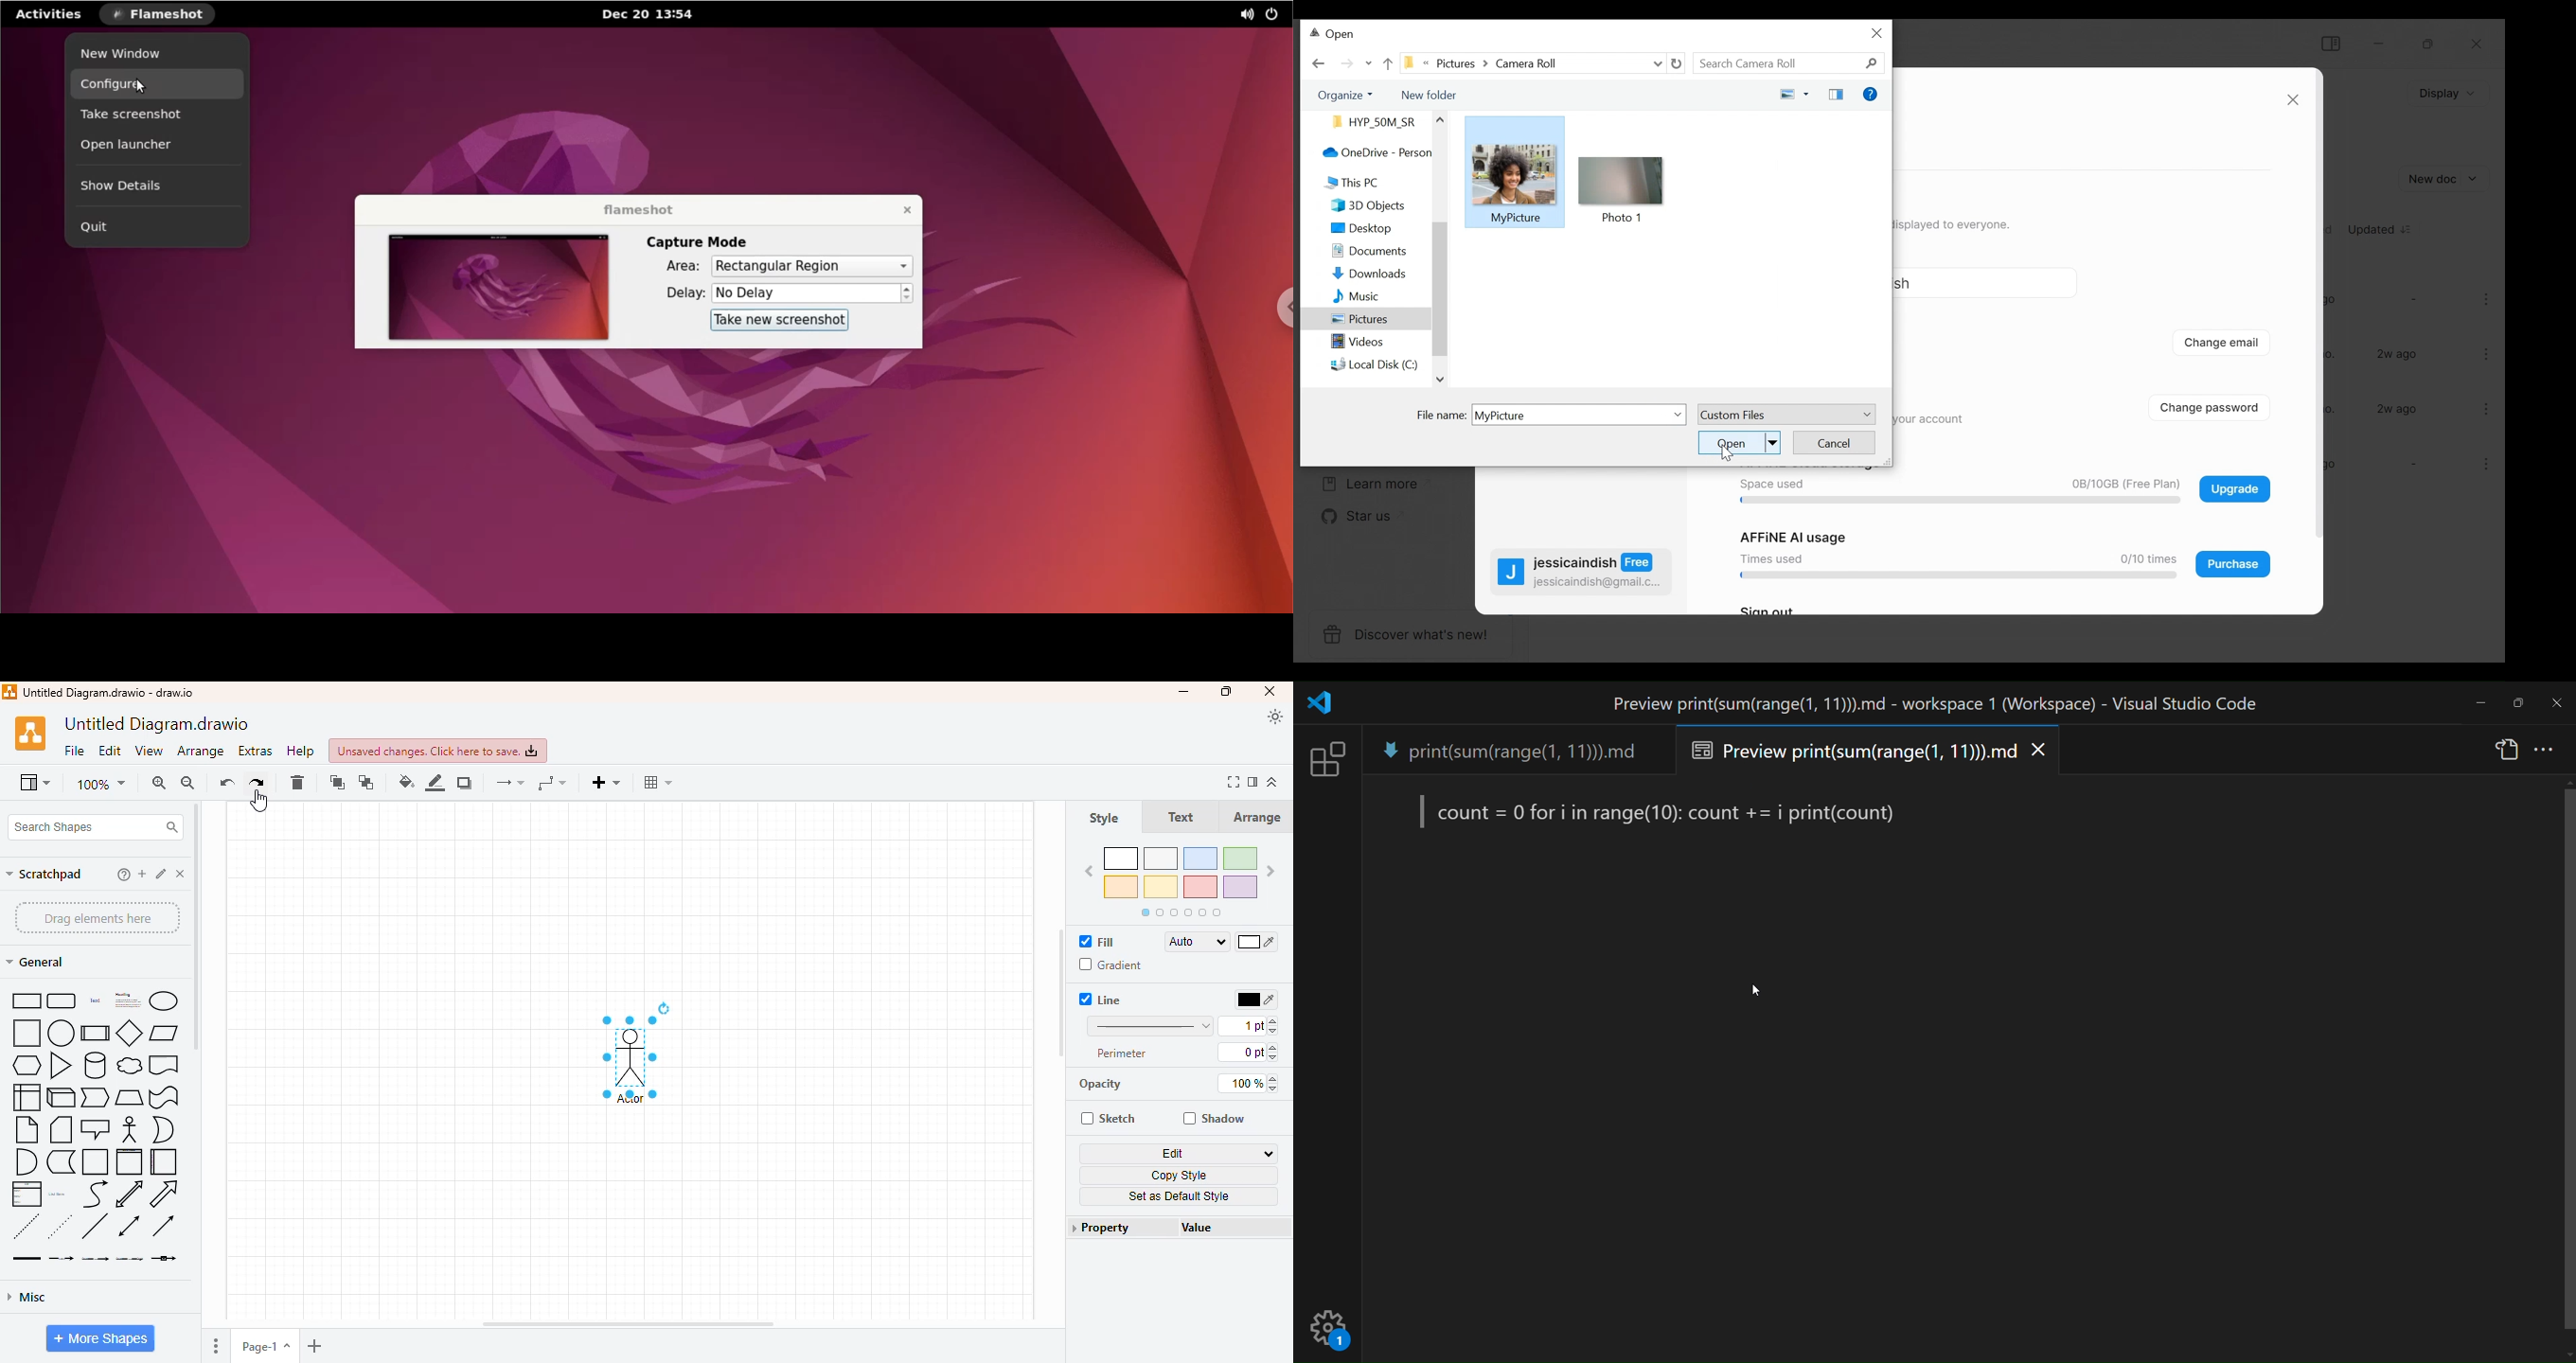  I want to click on parallelogram, so click(164, 1034).